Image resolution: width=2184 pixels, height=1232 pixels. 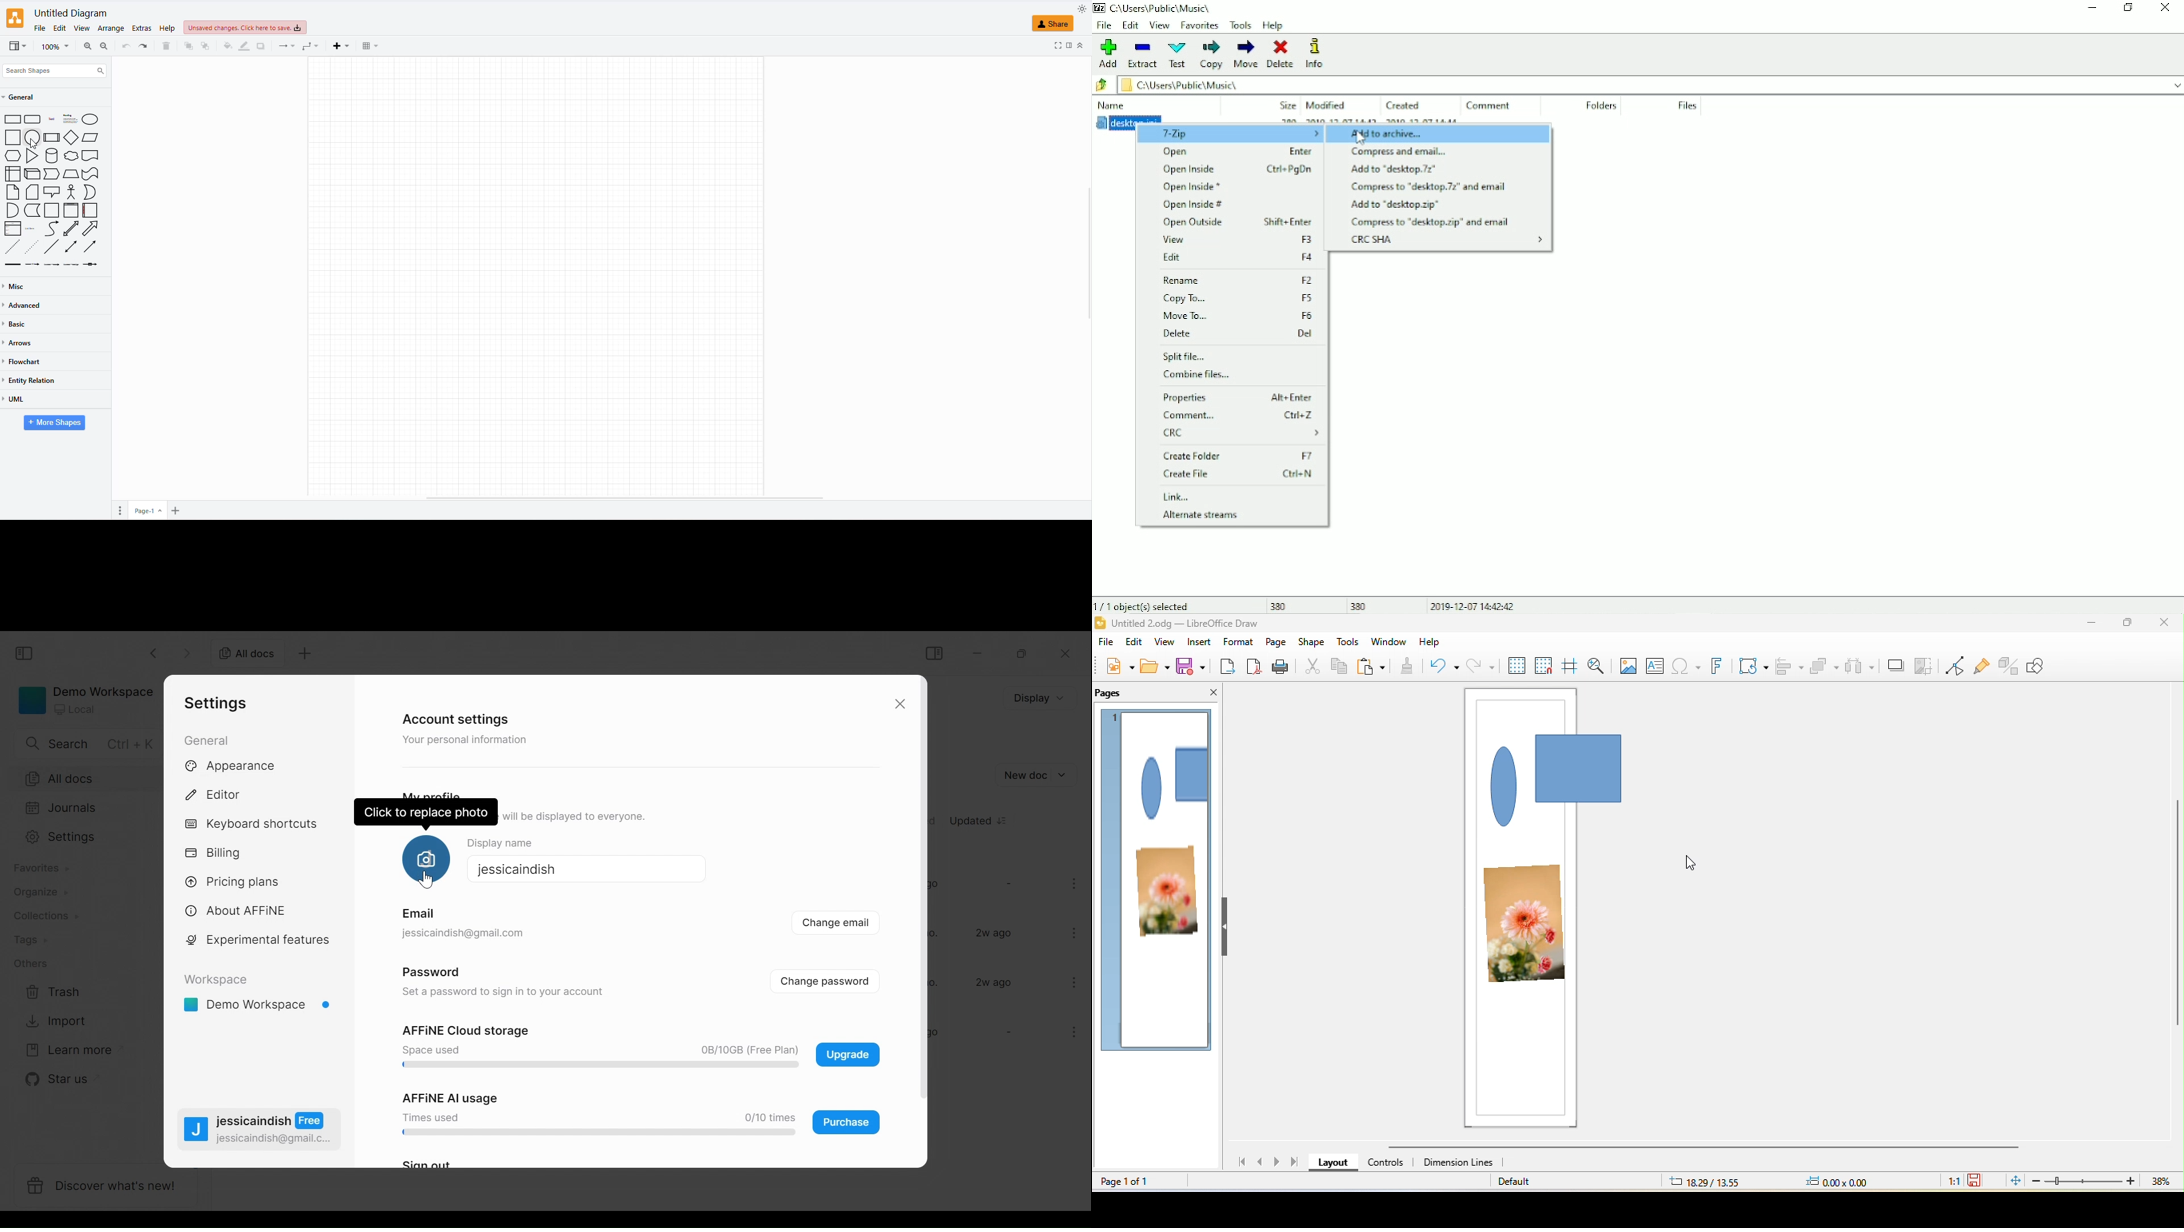 What do you see at coordinates (1238, 642) in the screenshot?
I see `format` at bounding box center [1238, 642].